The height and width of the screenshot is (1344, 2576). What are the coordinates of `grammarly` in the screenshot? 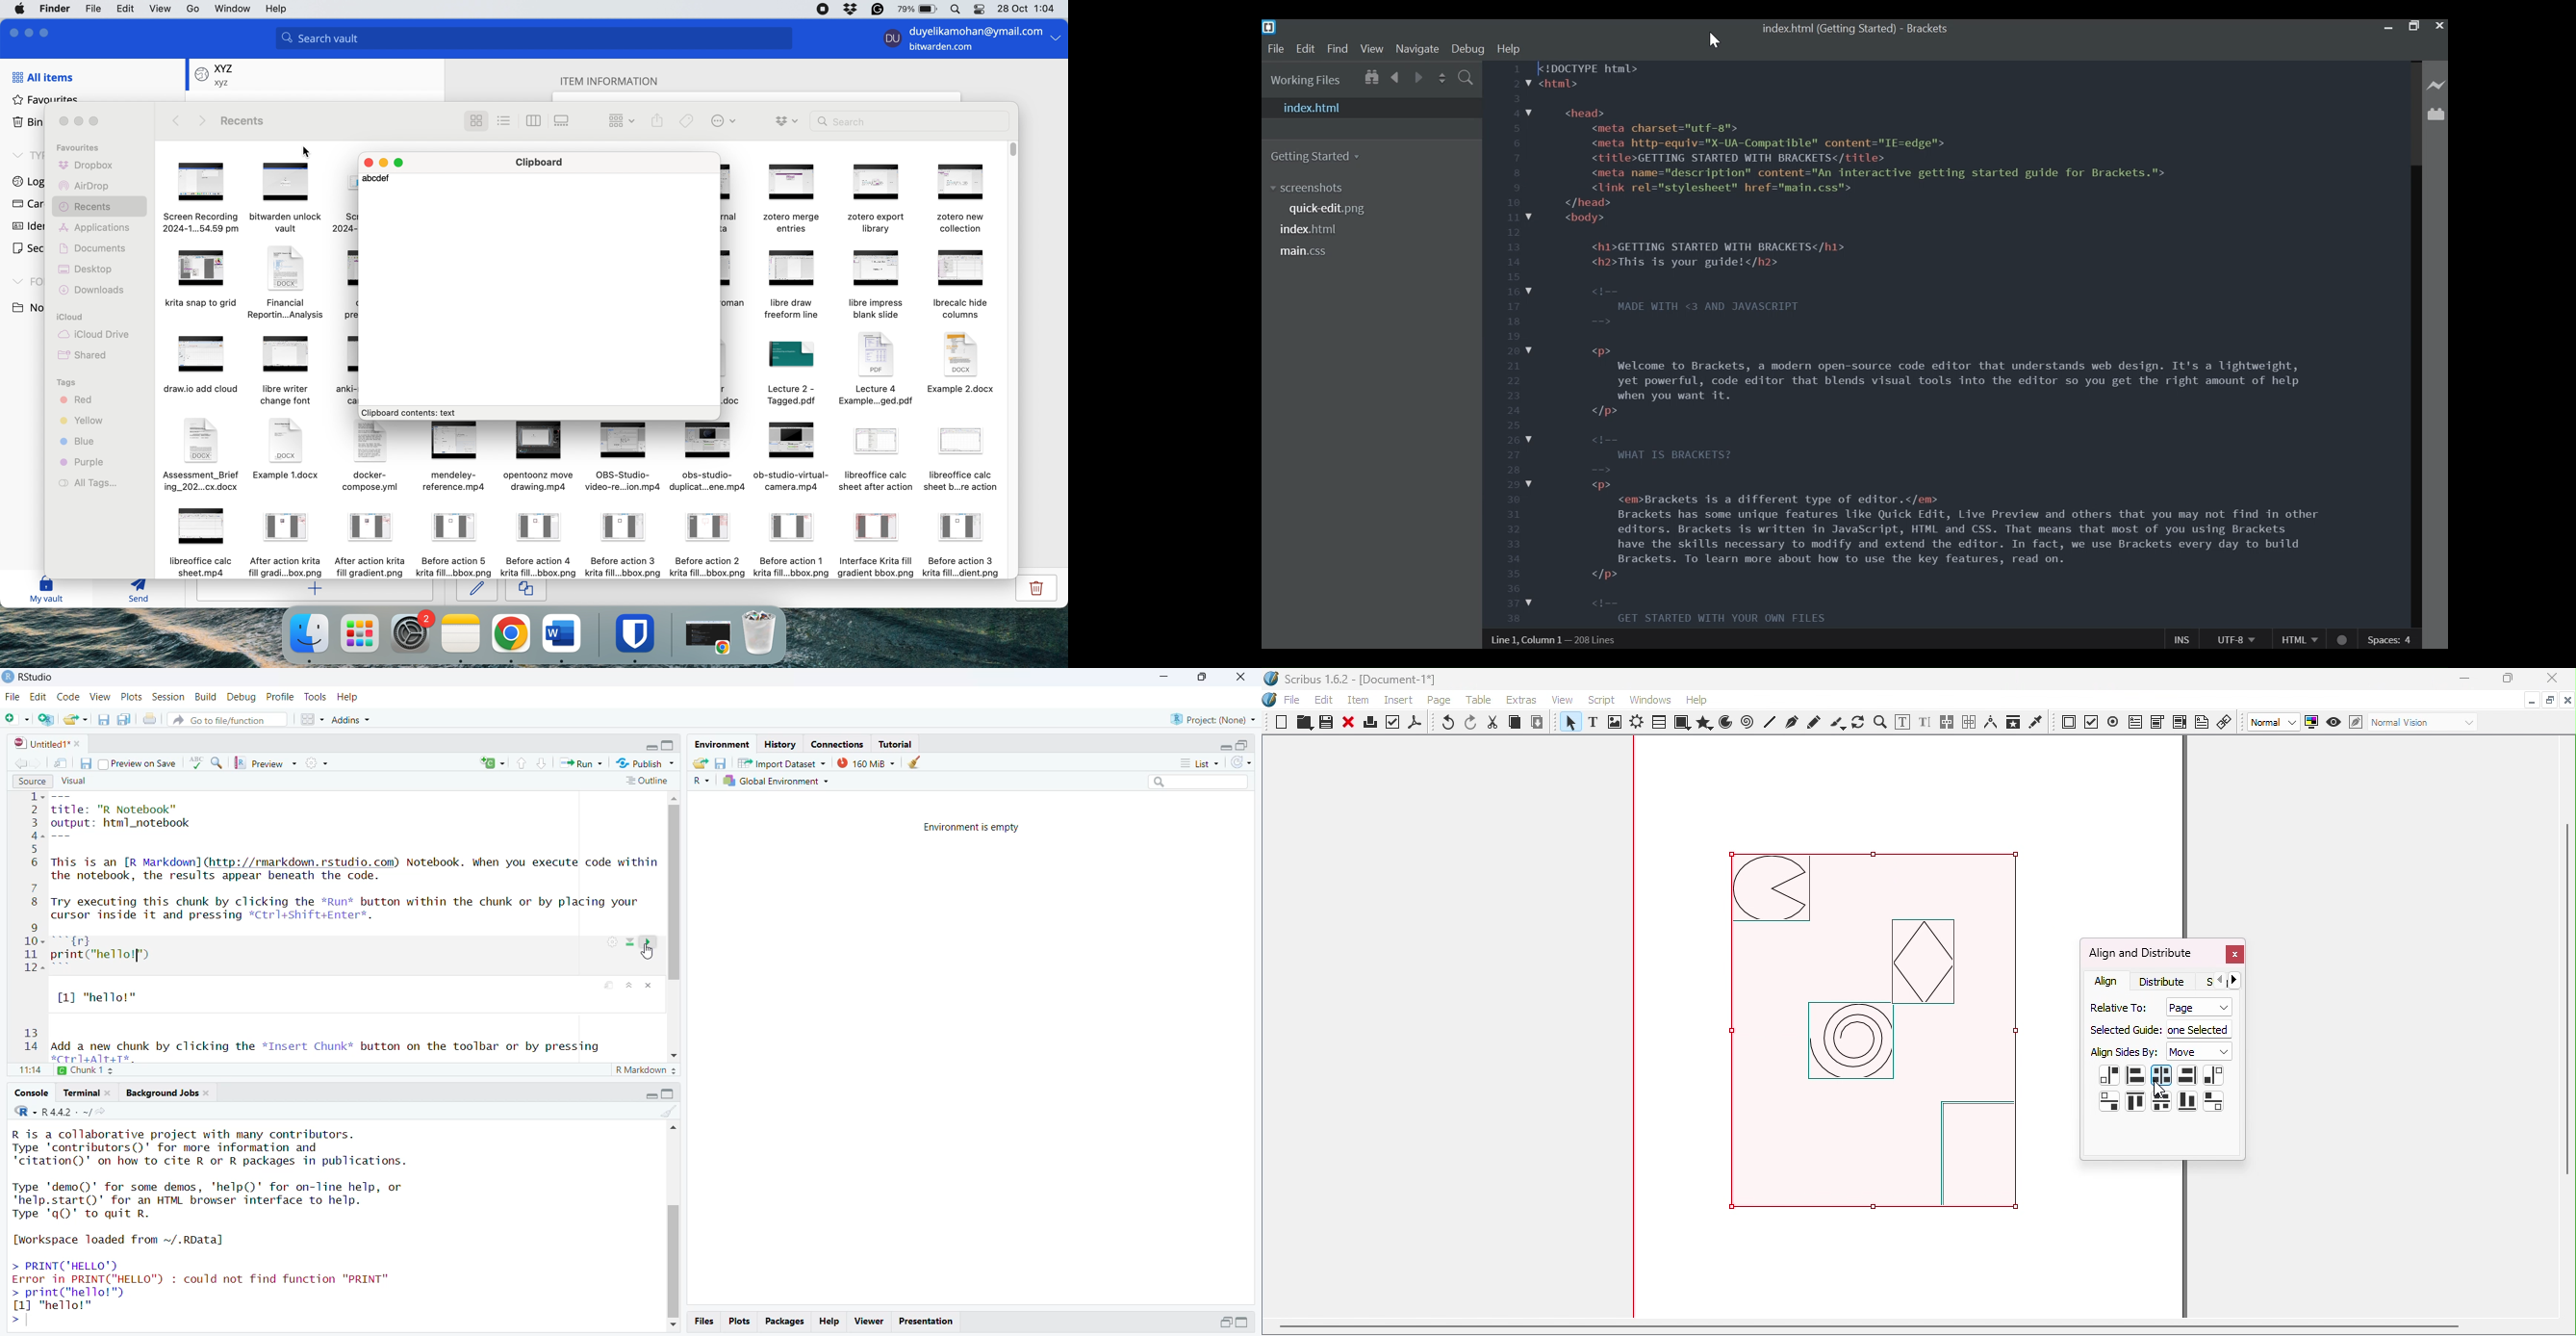 It's located at (877, 9).